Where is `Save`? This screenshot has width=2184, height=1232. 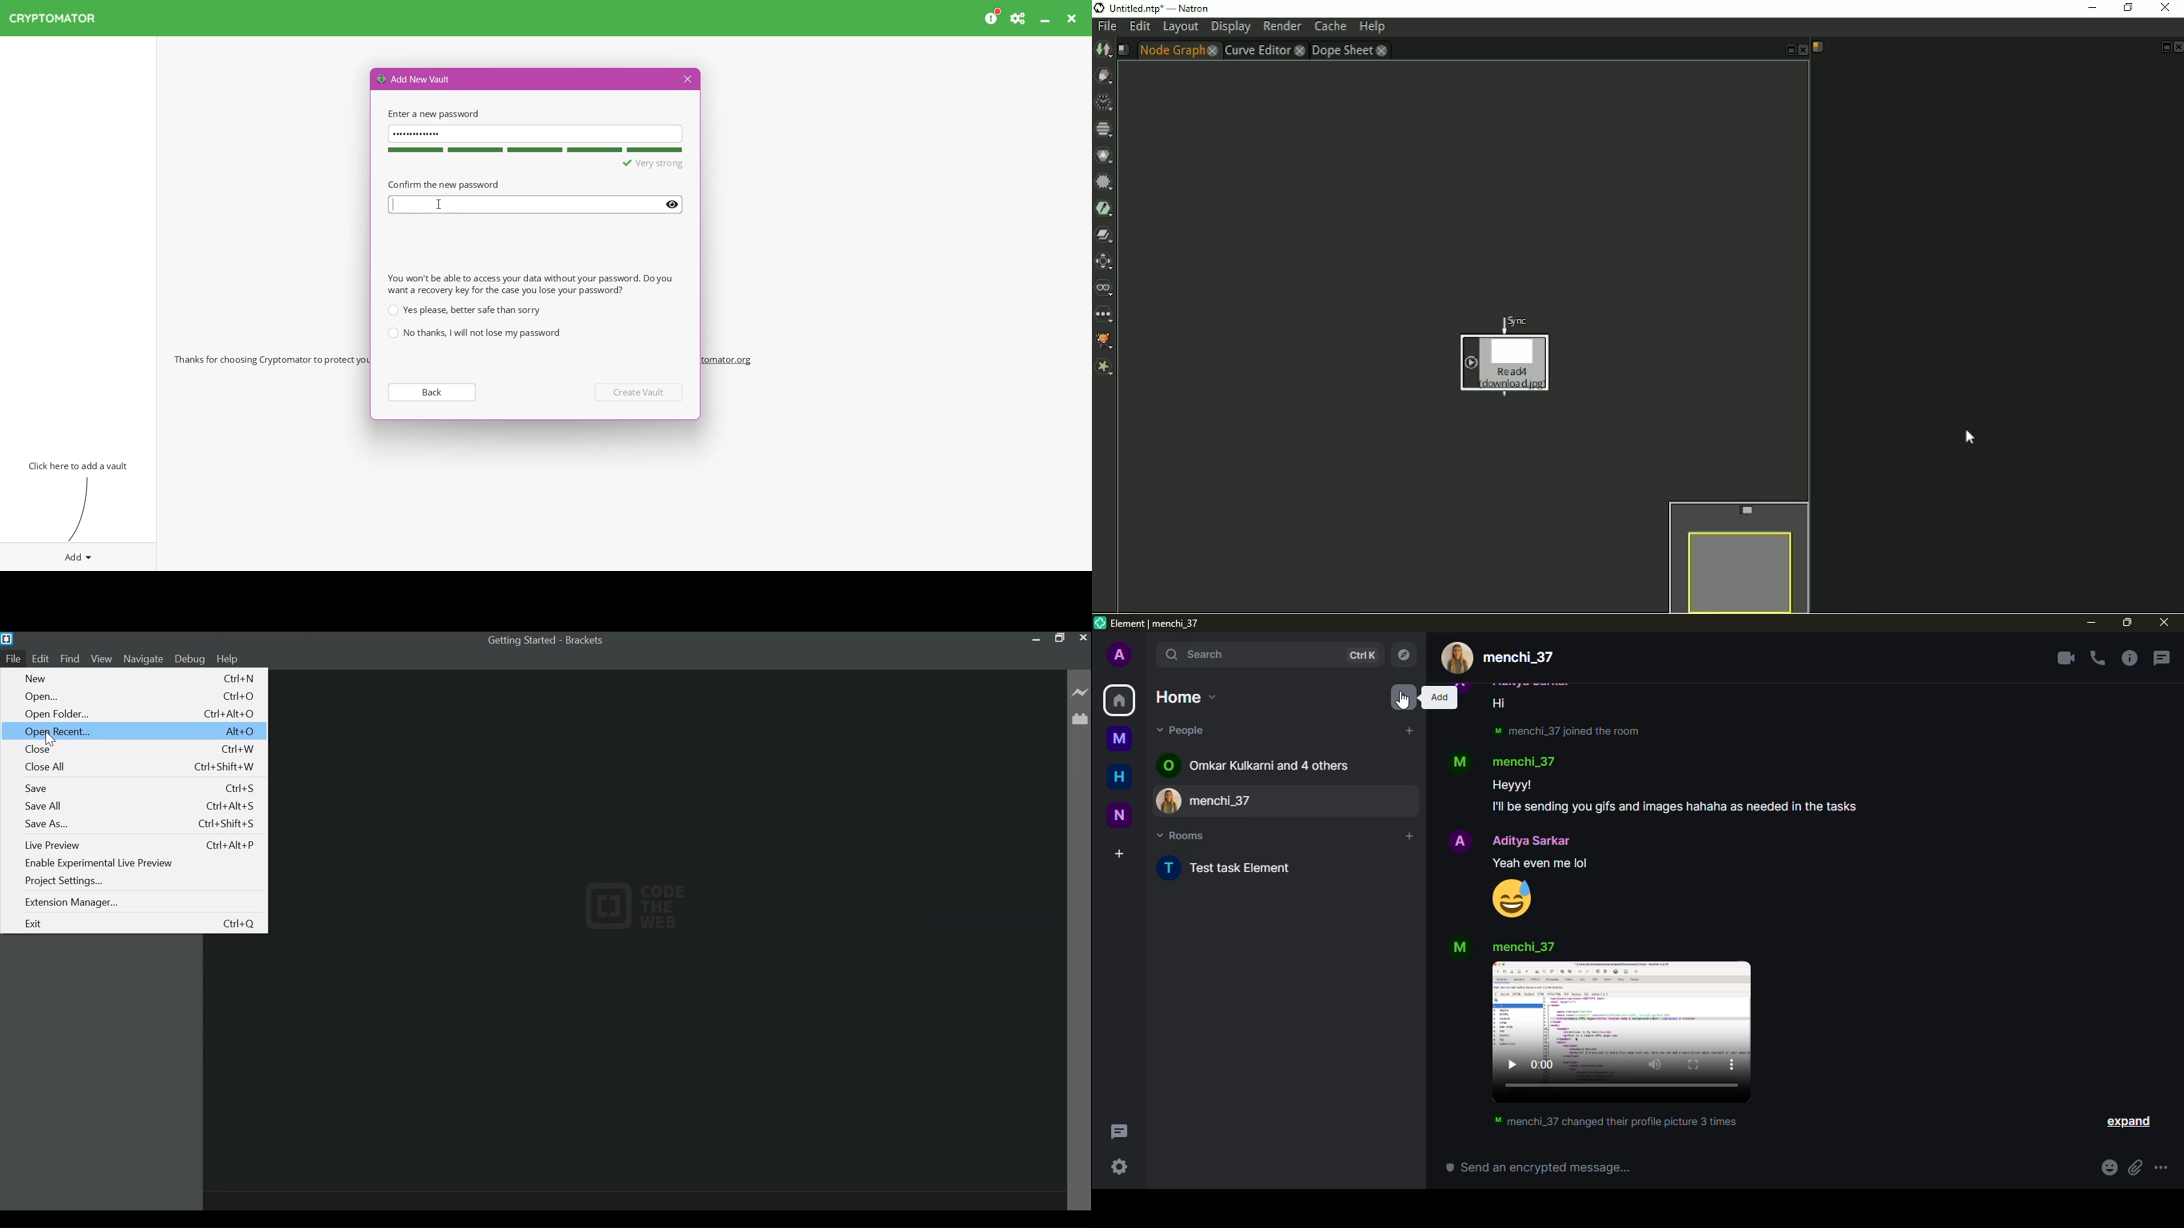
Save is located at coordinates (140, 788).